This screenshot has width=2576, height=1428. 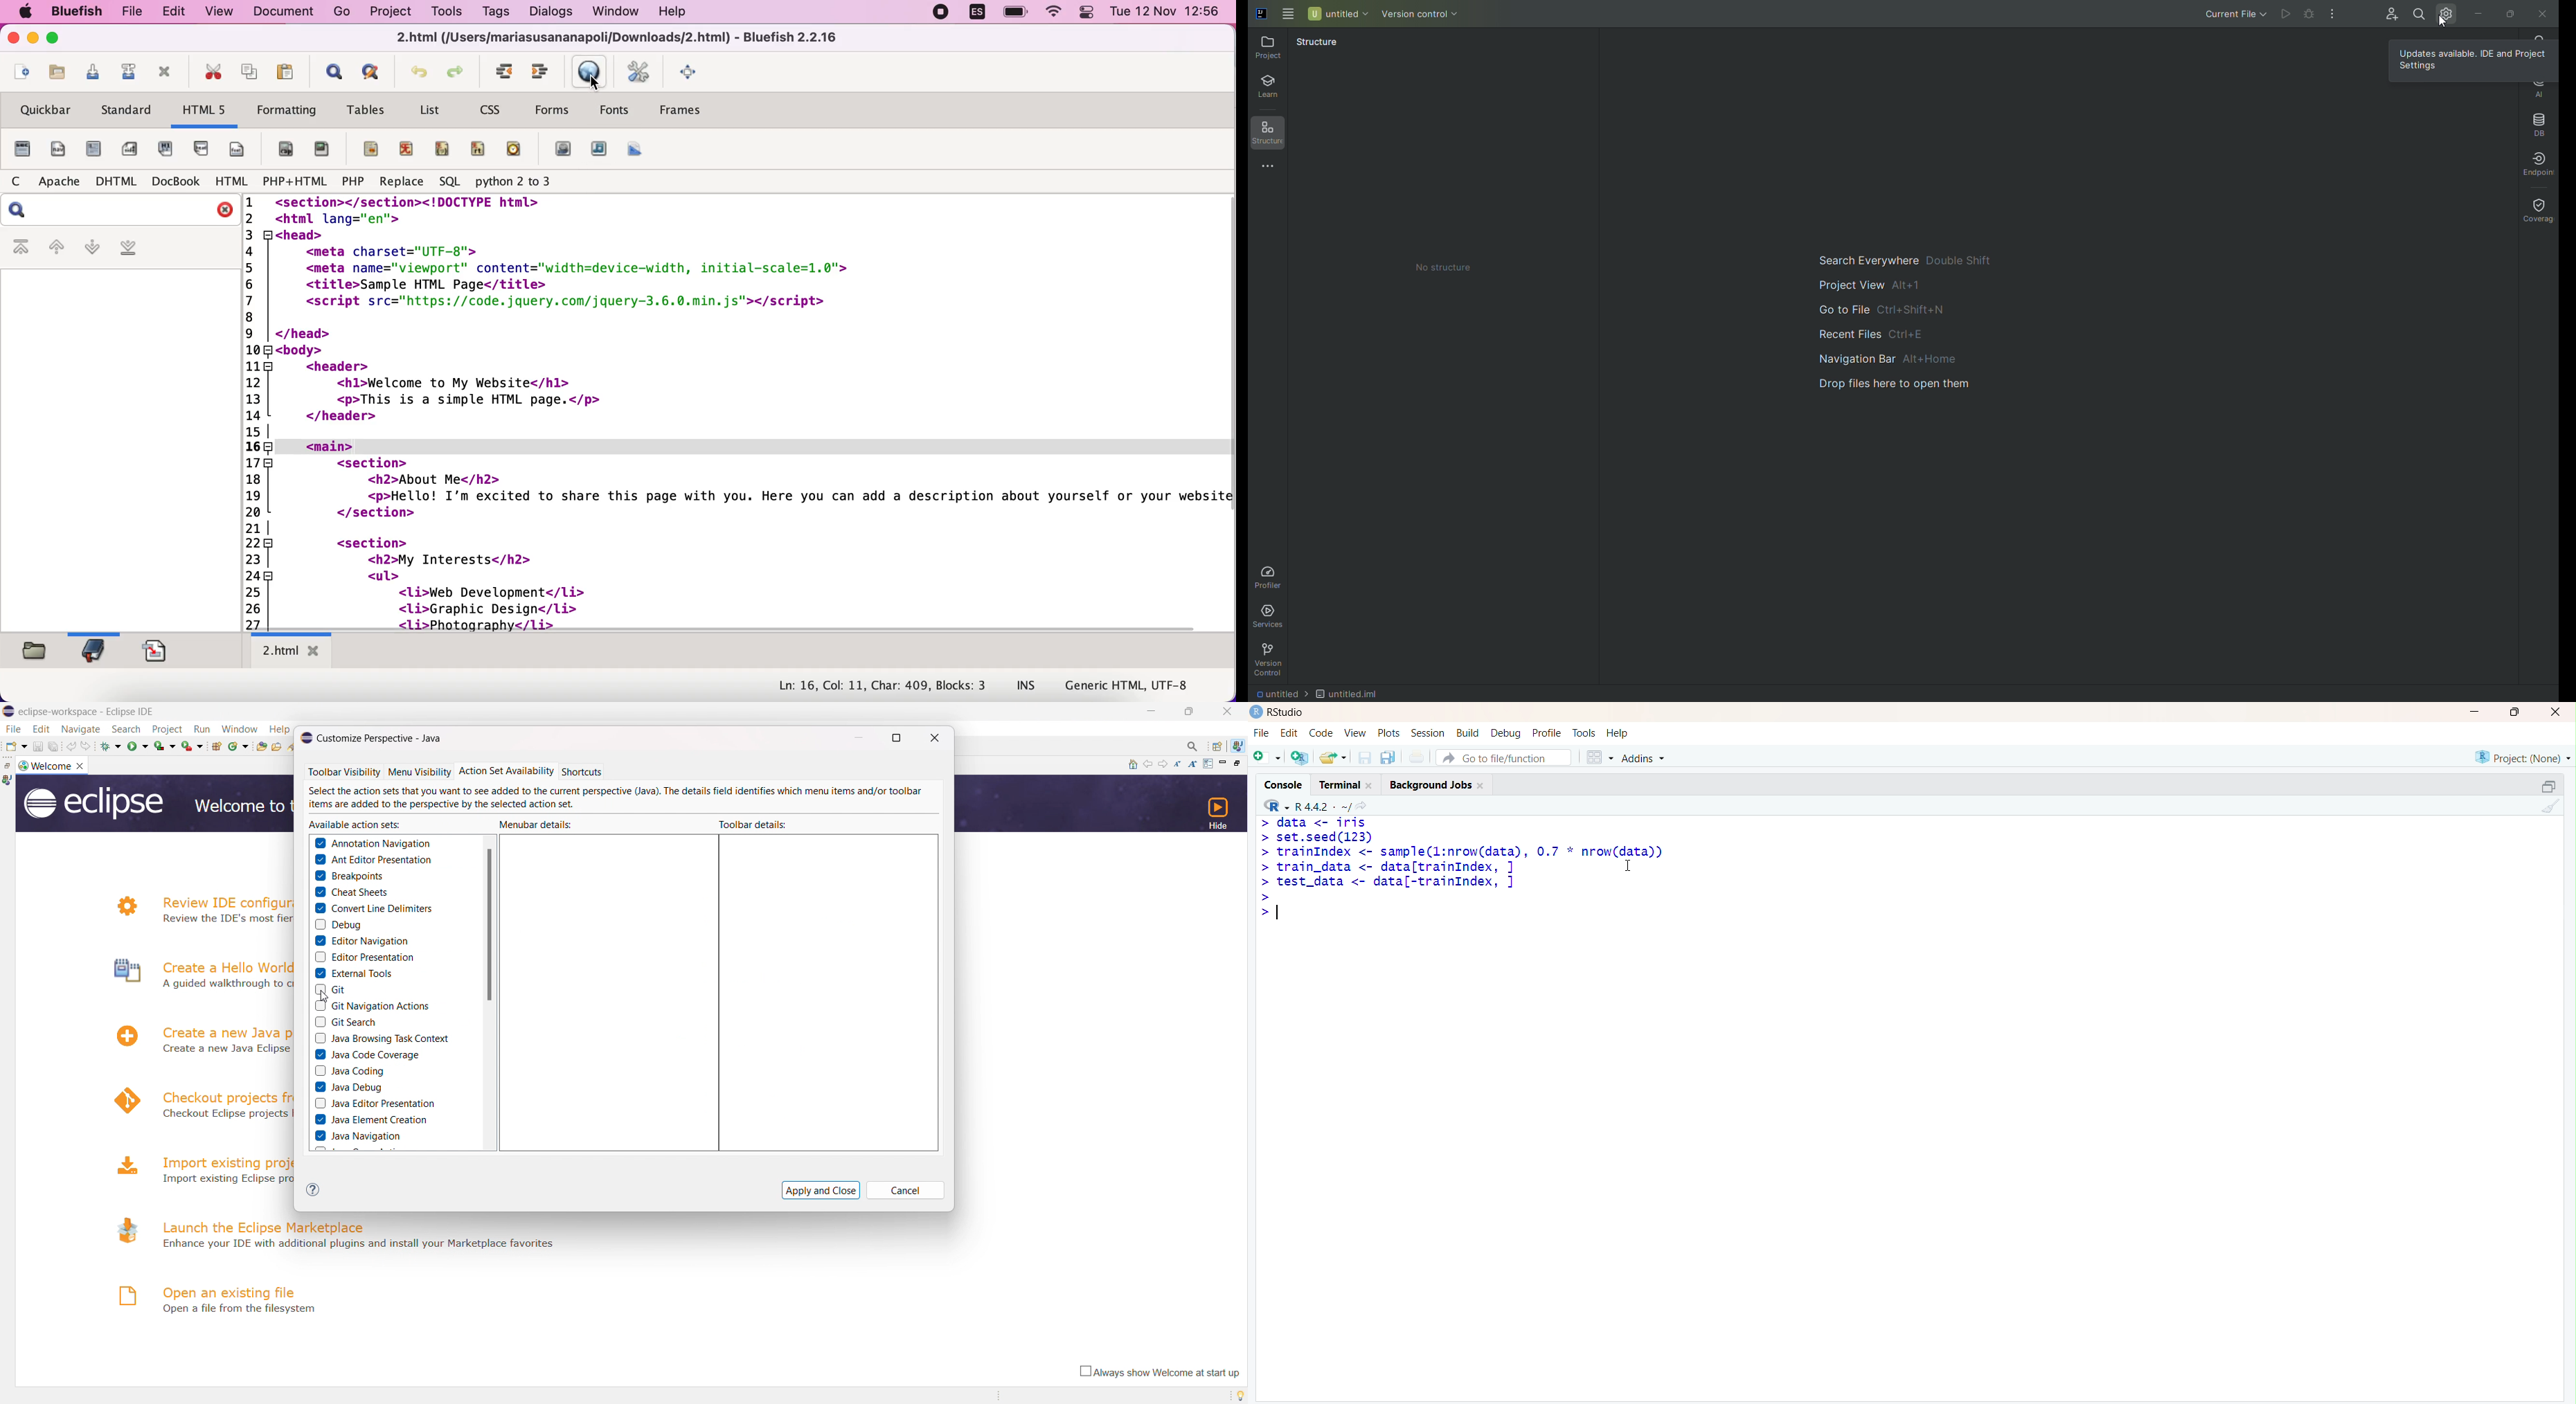 What do you see at coordinates (1264, 839) in the screenshot?
I see `Prompt cursor` at bounding box center [1264, 839].